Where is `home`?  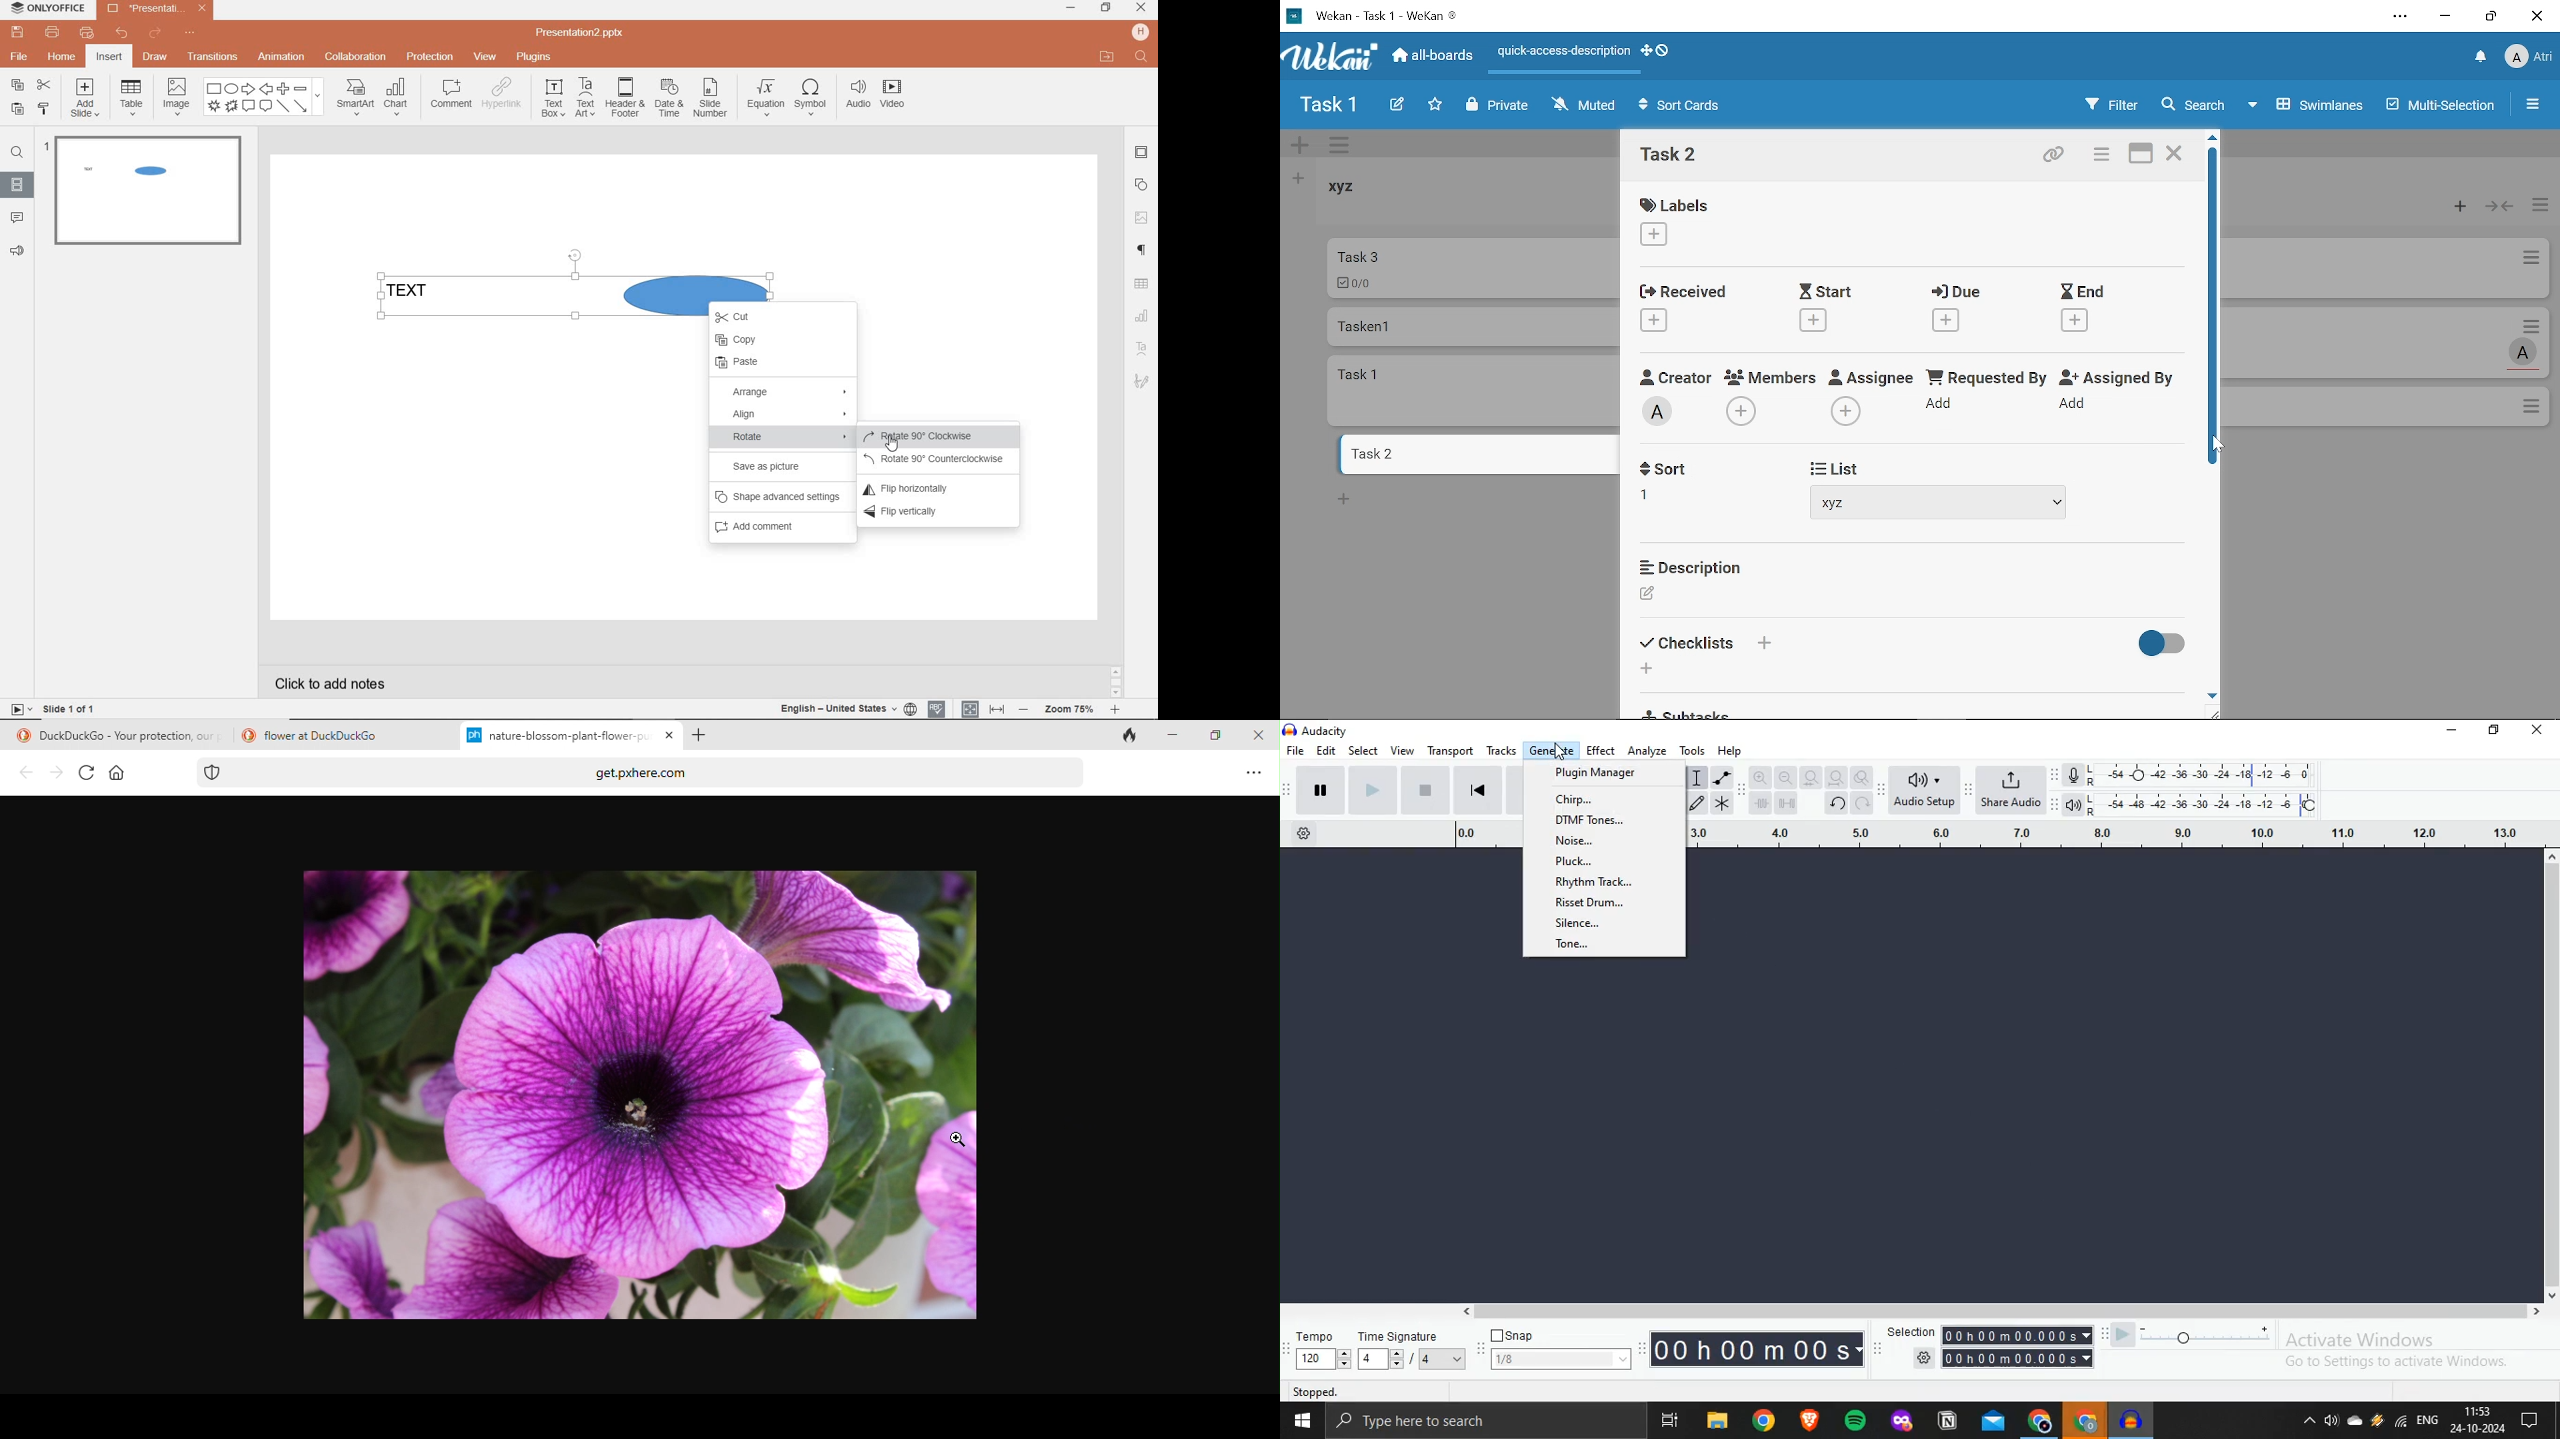
home is located at coordinates (117, 773).